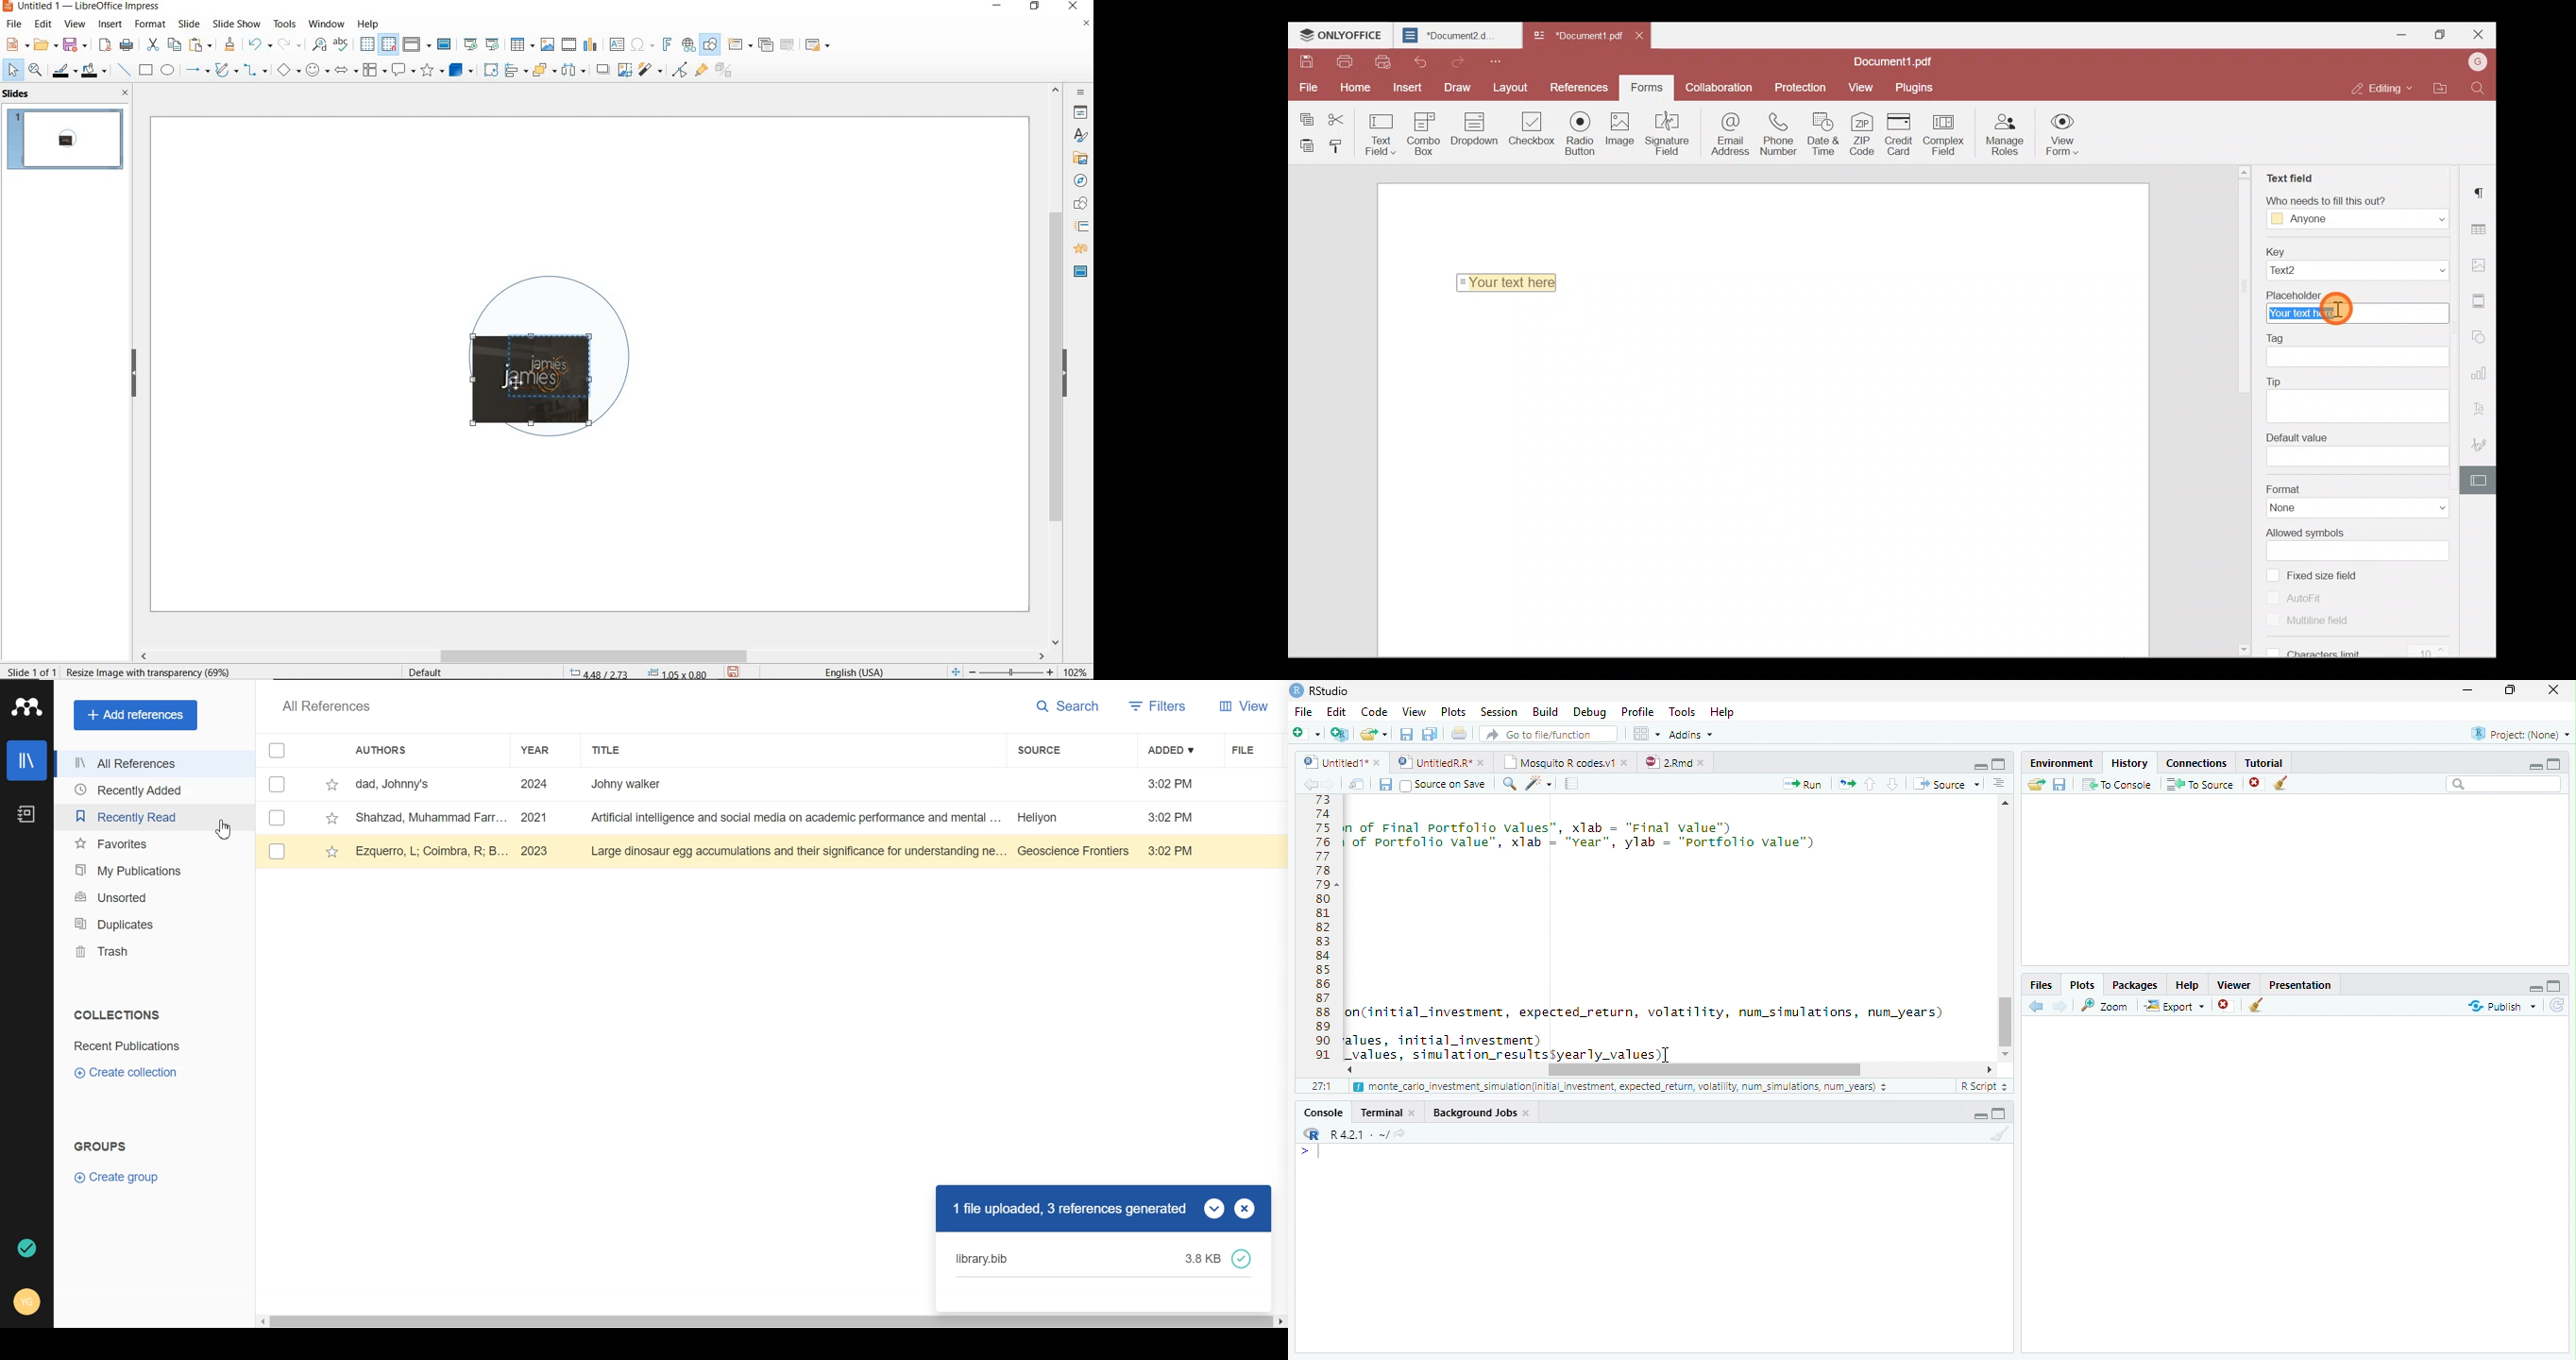  Describe the element at coordinates (1997, 1134) in the screenshot. I see `Clear` at that location.